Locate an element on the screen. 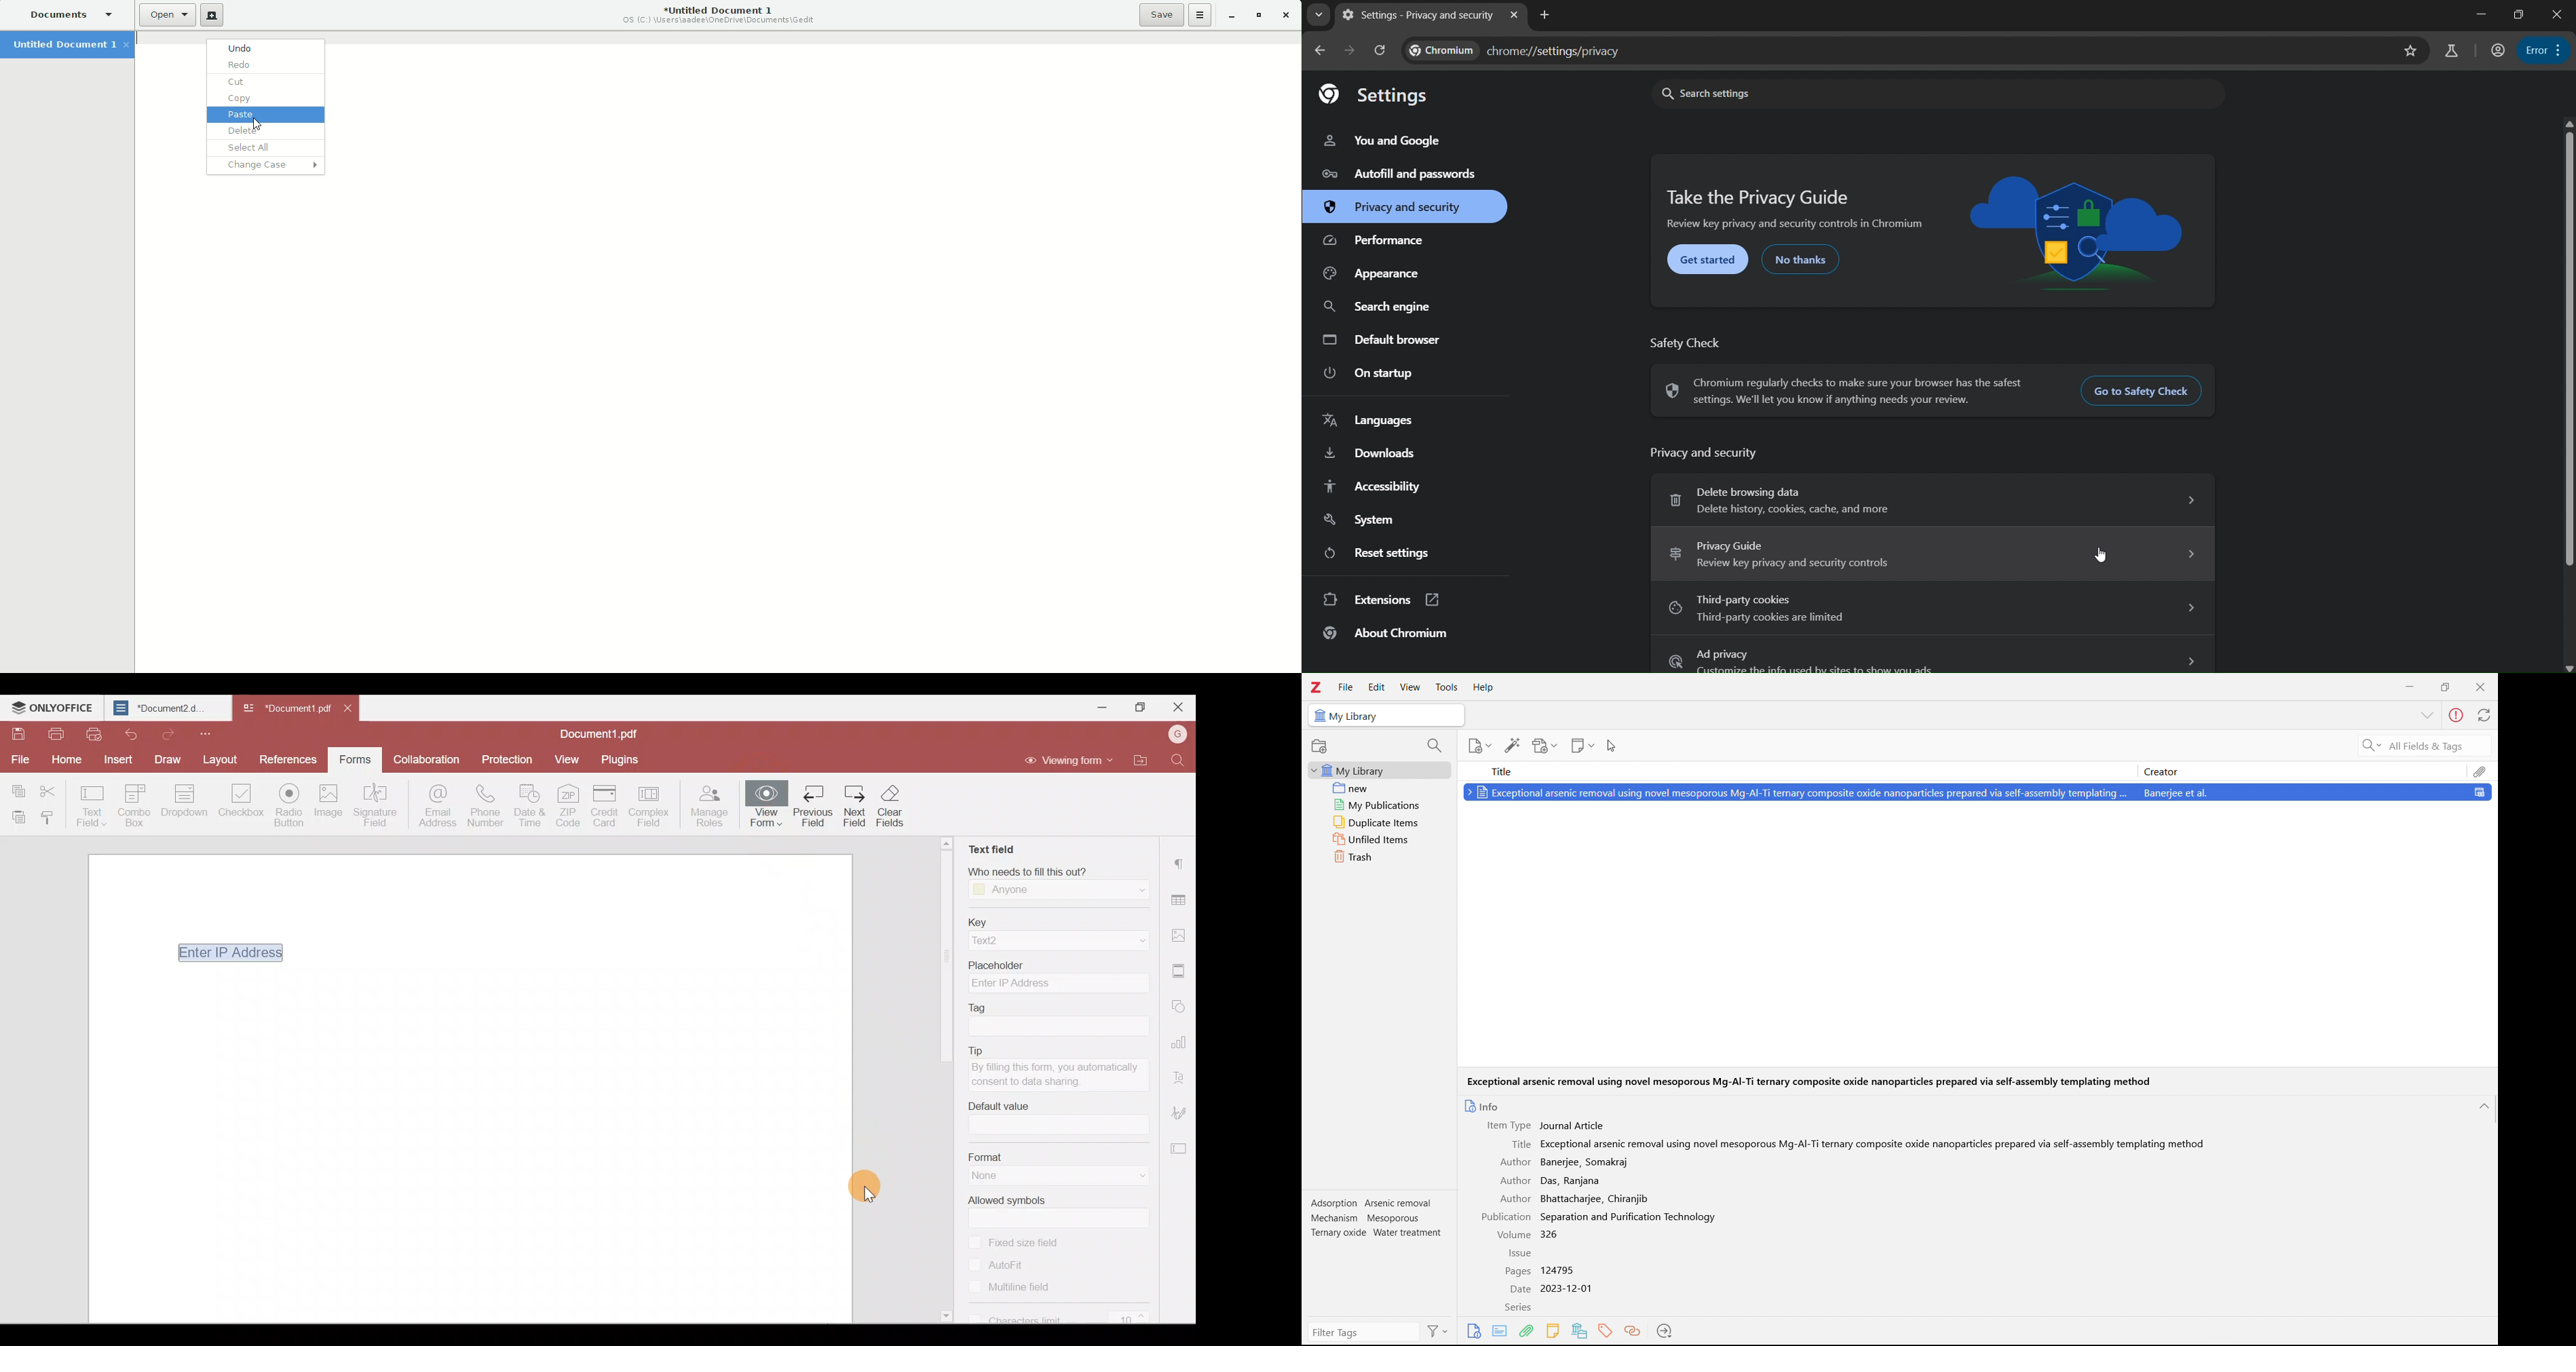  Mechanism   Mesoporous is located at coordinates (1366, 1218).